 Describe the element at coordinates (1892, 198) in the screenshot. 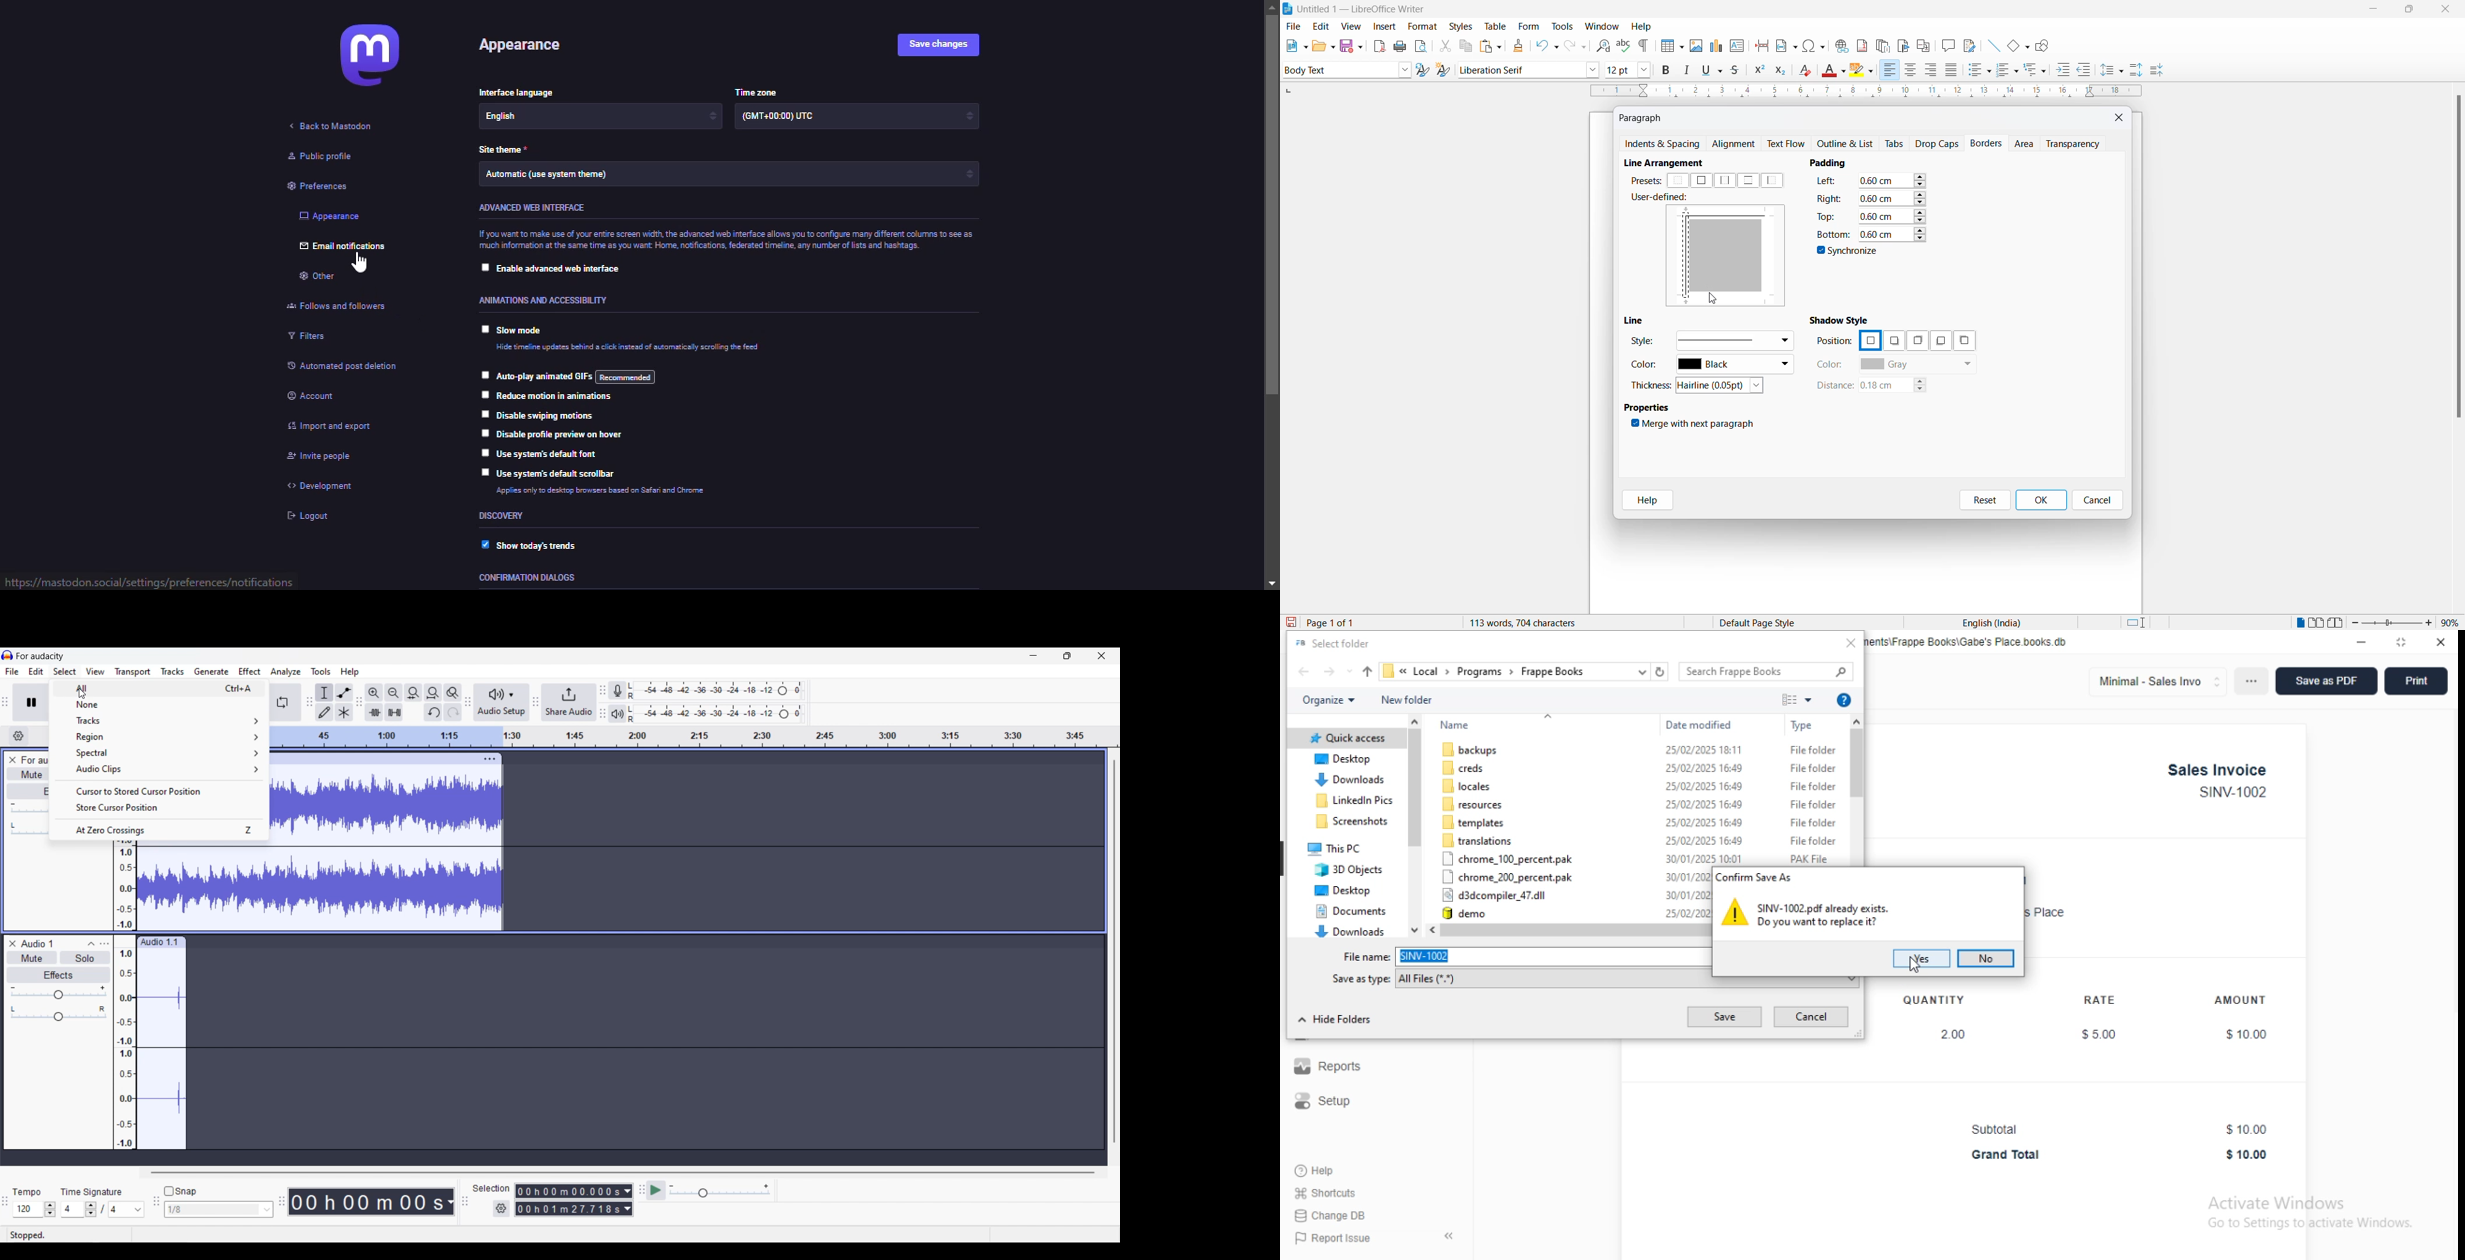

I see `value` at that location.